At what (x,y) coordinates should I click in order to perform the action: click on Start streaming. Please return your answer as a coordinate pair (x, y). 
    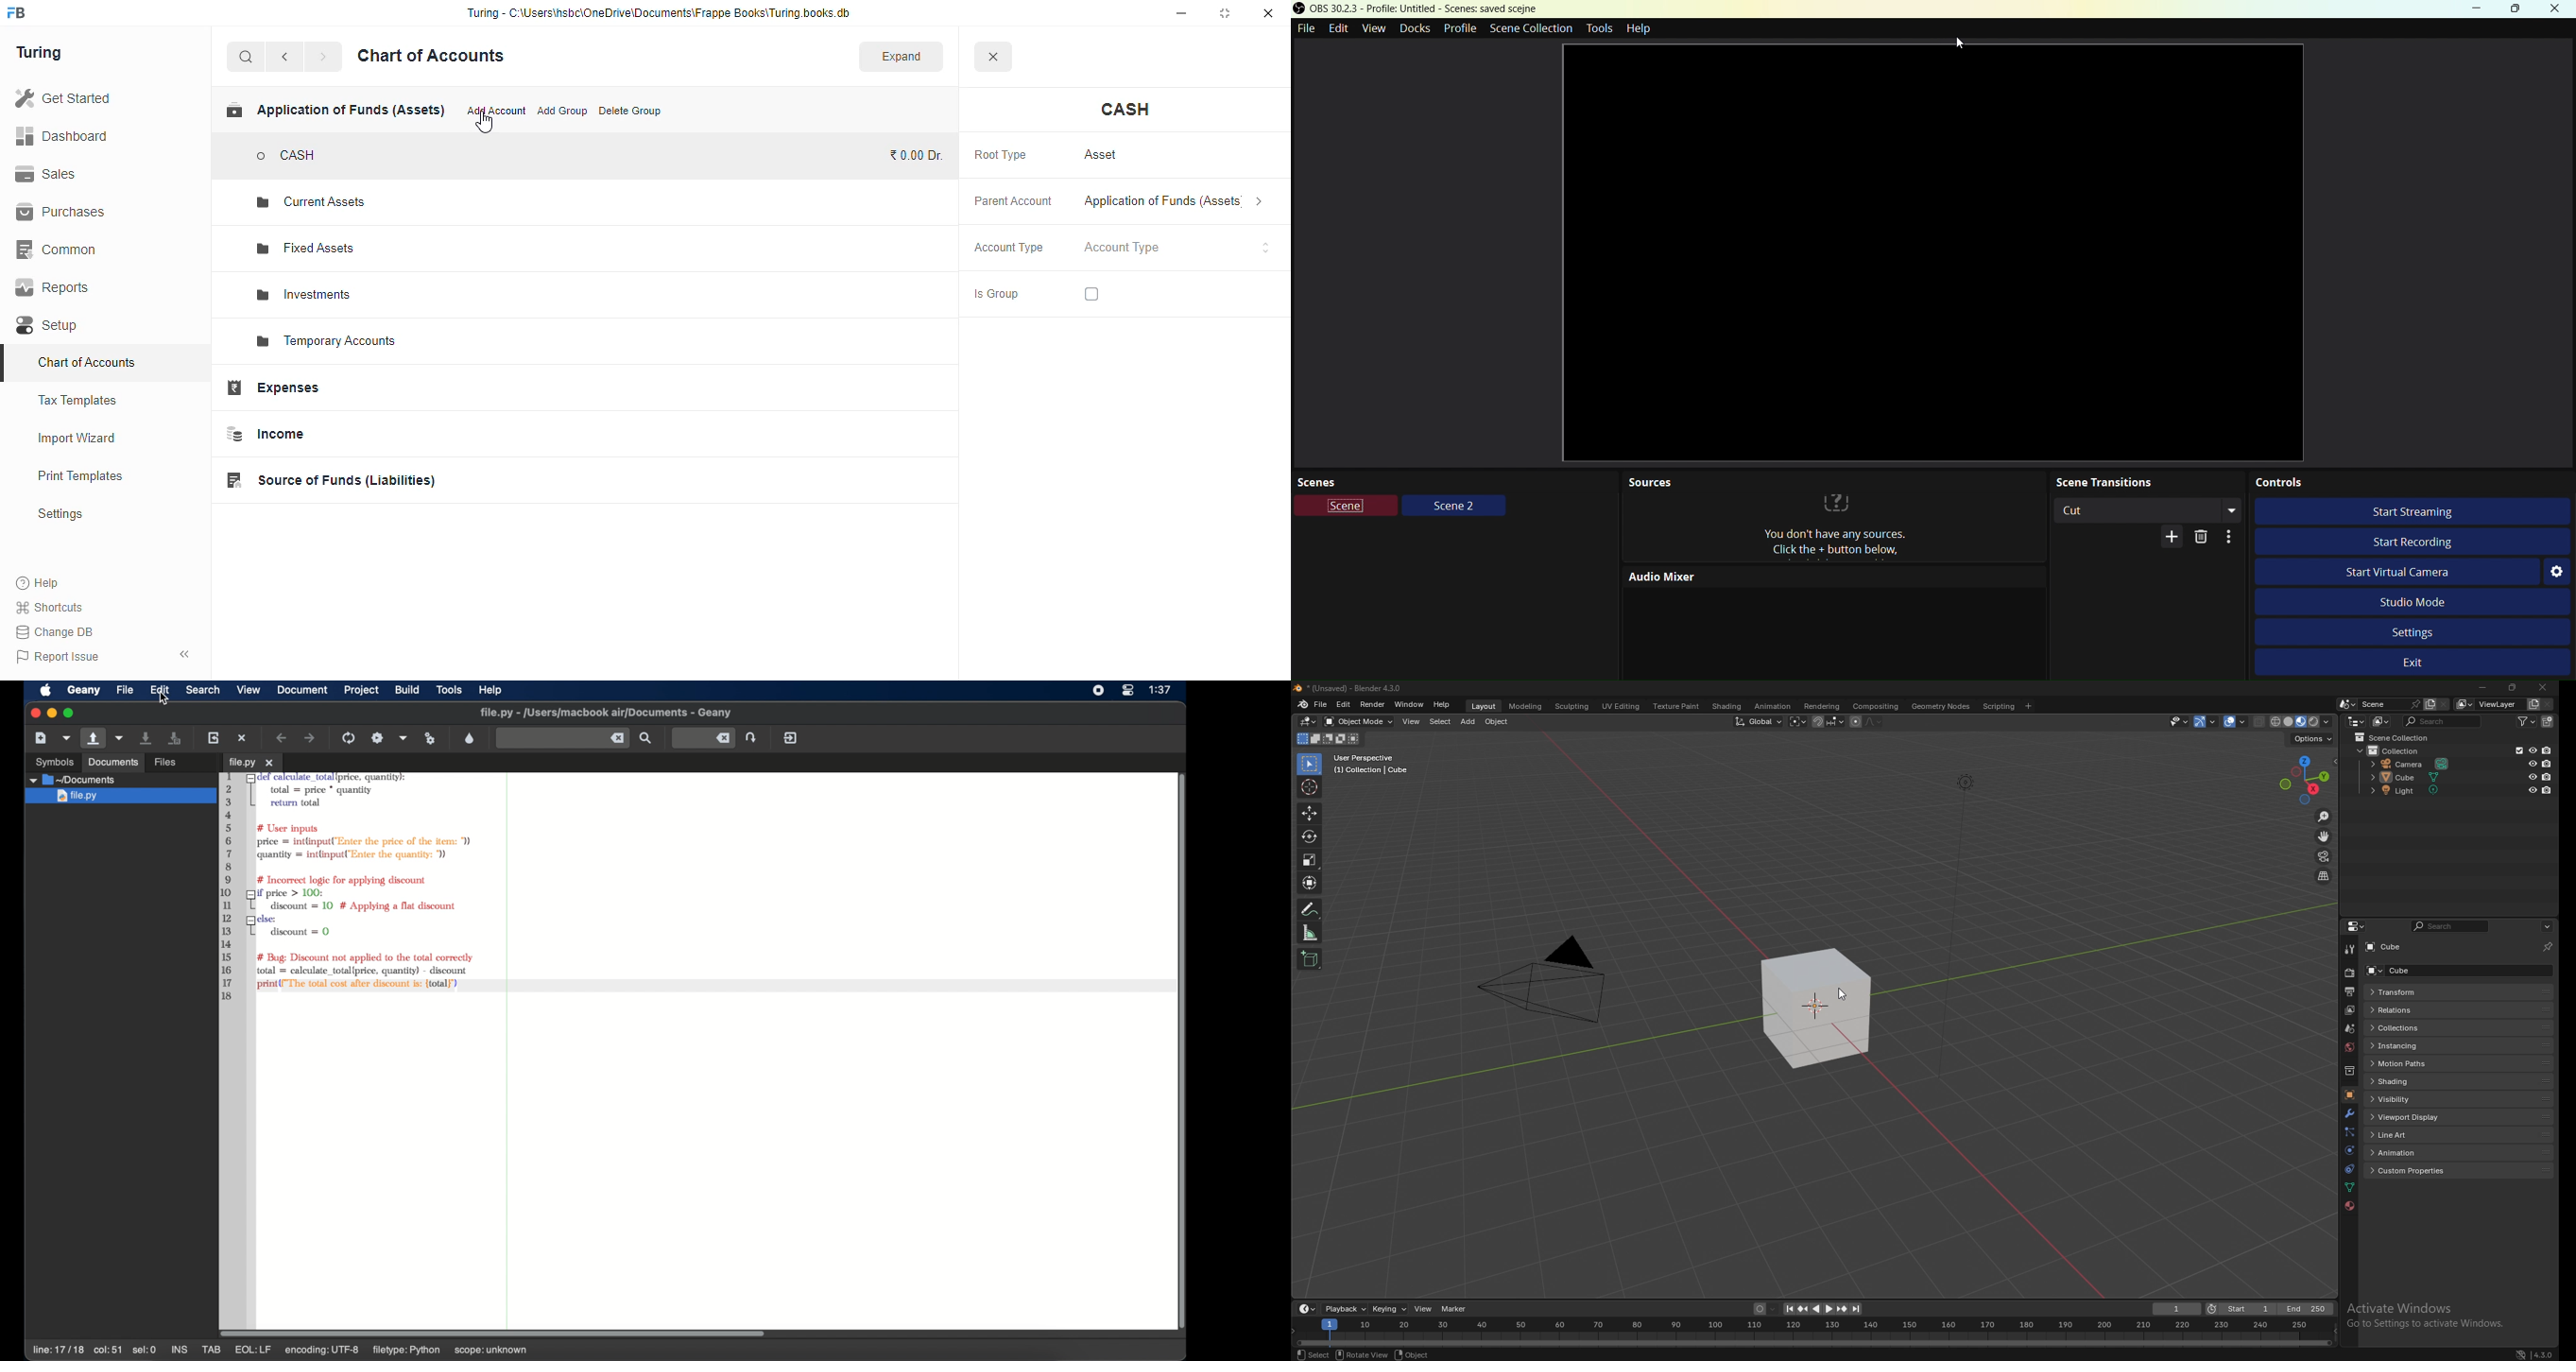
    Looking at the image, I should click on (2419, 512).